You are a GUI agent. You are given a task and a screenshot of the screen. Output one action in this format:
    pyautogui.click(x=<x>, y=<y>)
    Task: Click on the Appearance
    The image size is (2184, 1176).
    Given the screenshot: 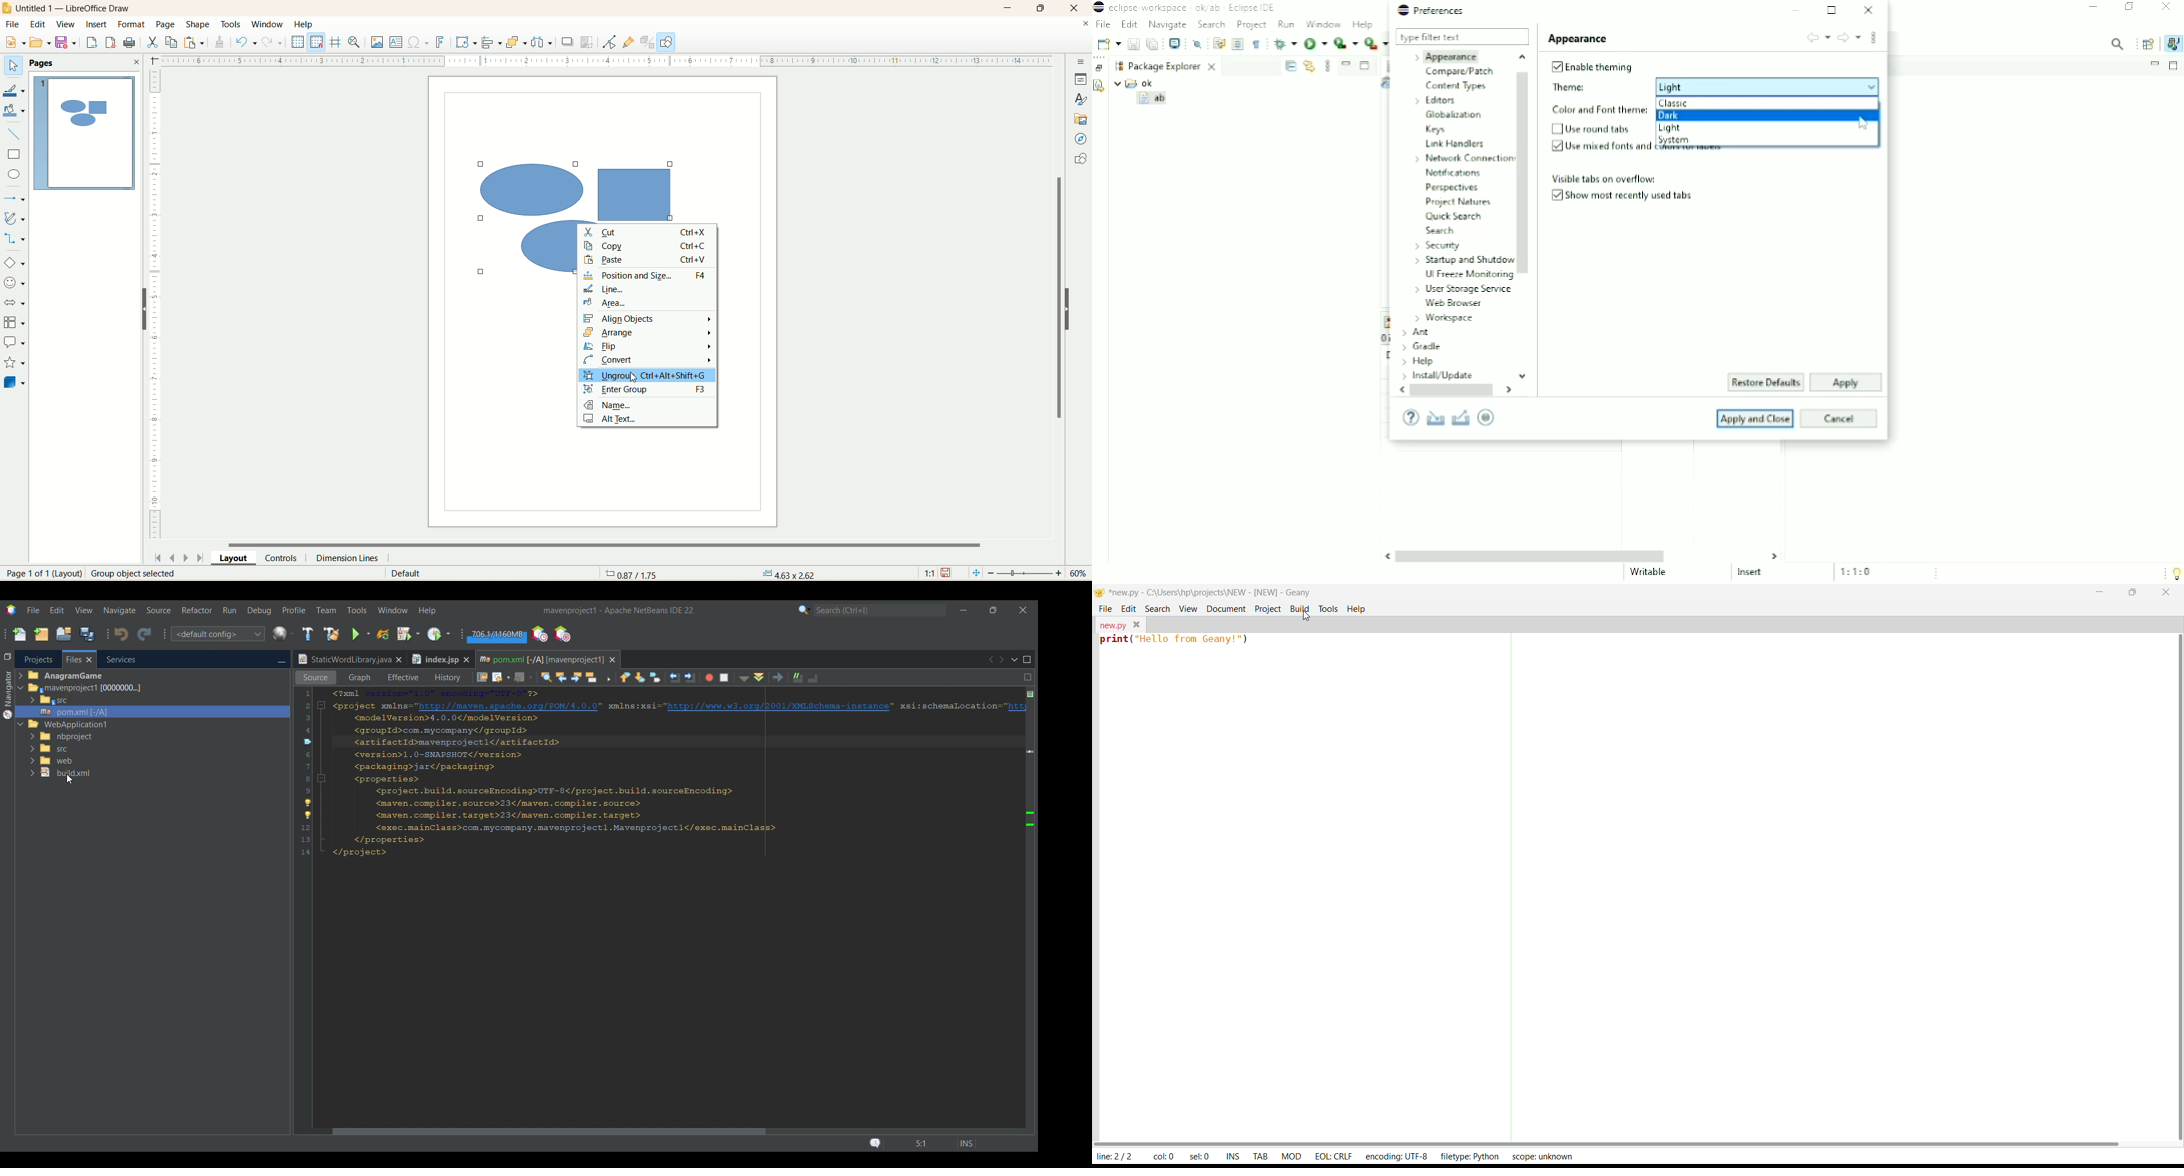 What is the action you would take?
    pyautogui.click(x=1579, y=38)
    